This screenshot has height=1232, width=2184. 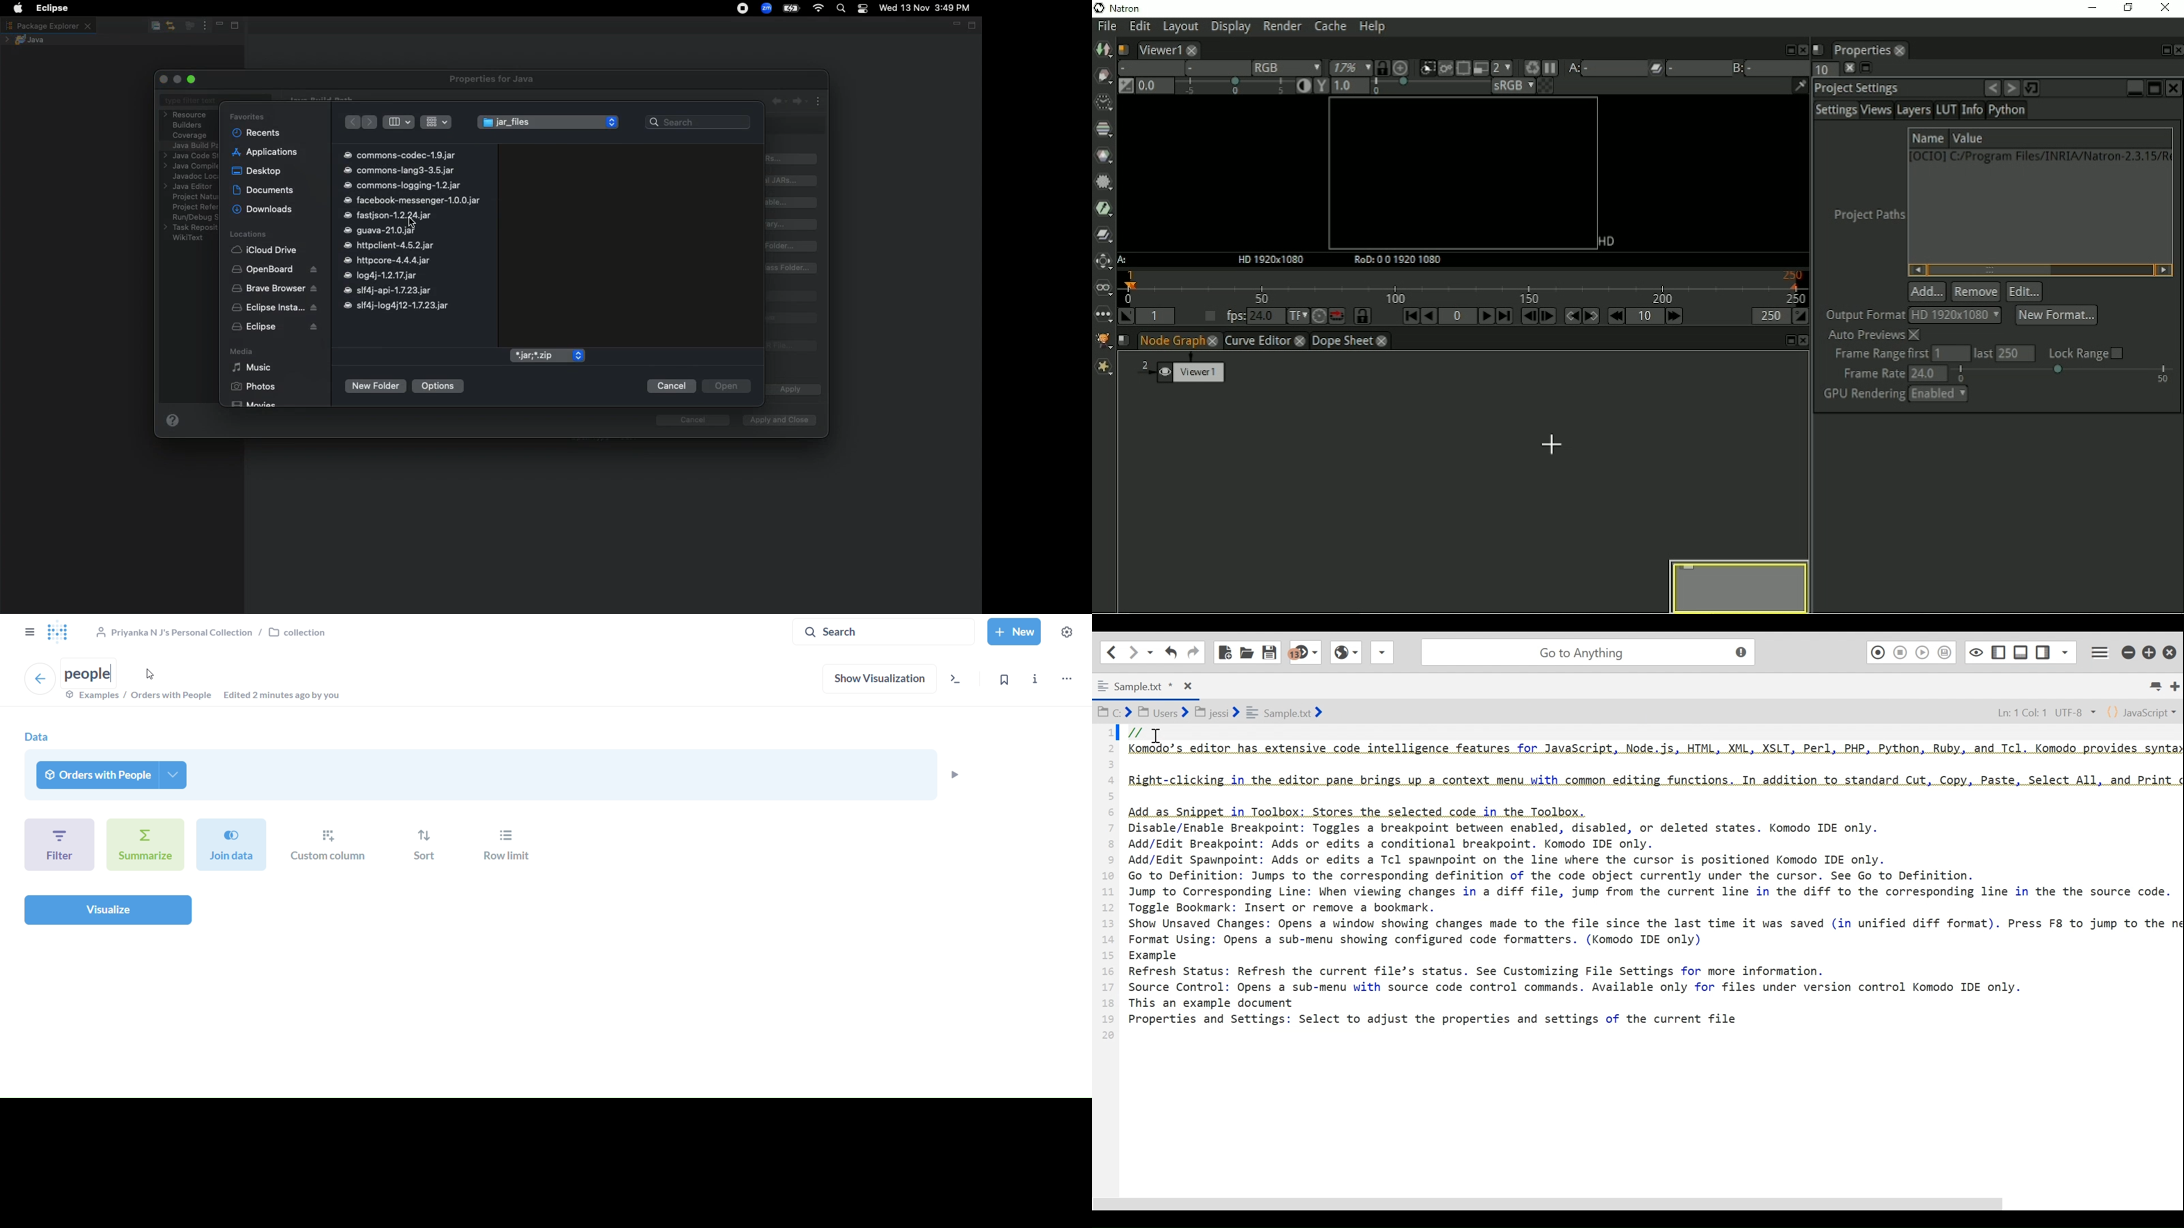 What do you see at coordinates (884, 630) in the screenshot?
I see `search` at bounding box center [884, 630].